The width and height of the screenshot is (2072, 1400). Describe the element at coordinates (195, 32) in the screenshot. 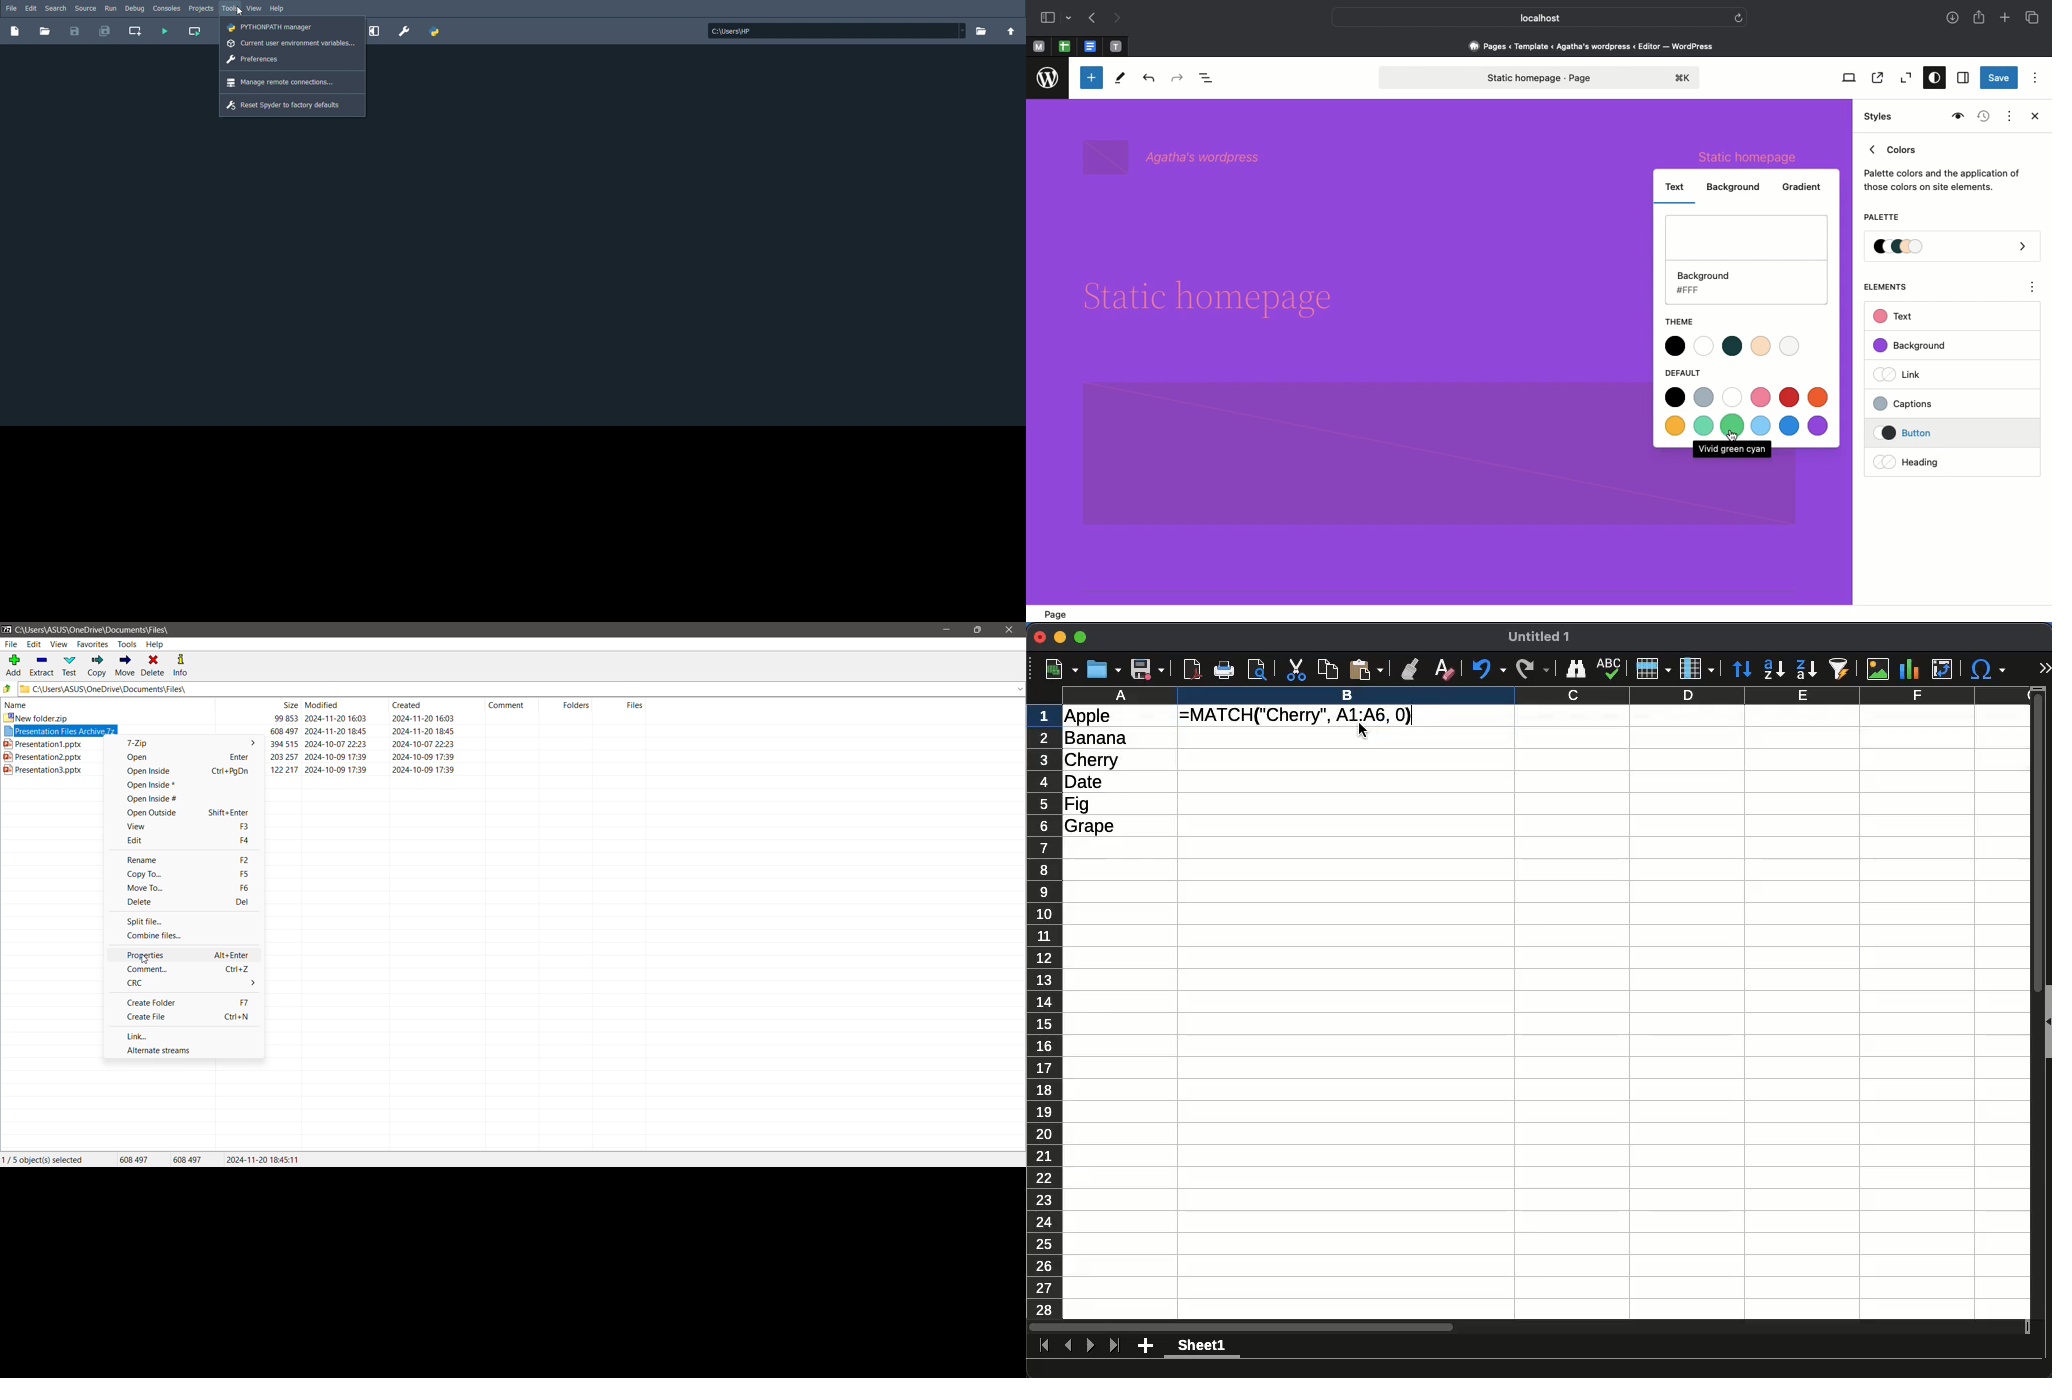

I see `Run current cell` at that location.